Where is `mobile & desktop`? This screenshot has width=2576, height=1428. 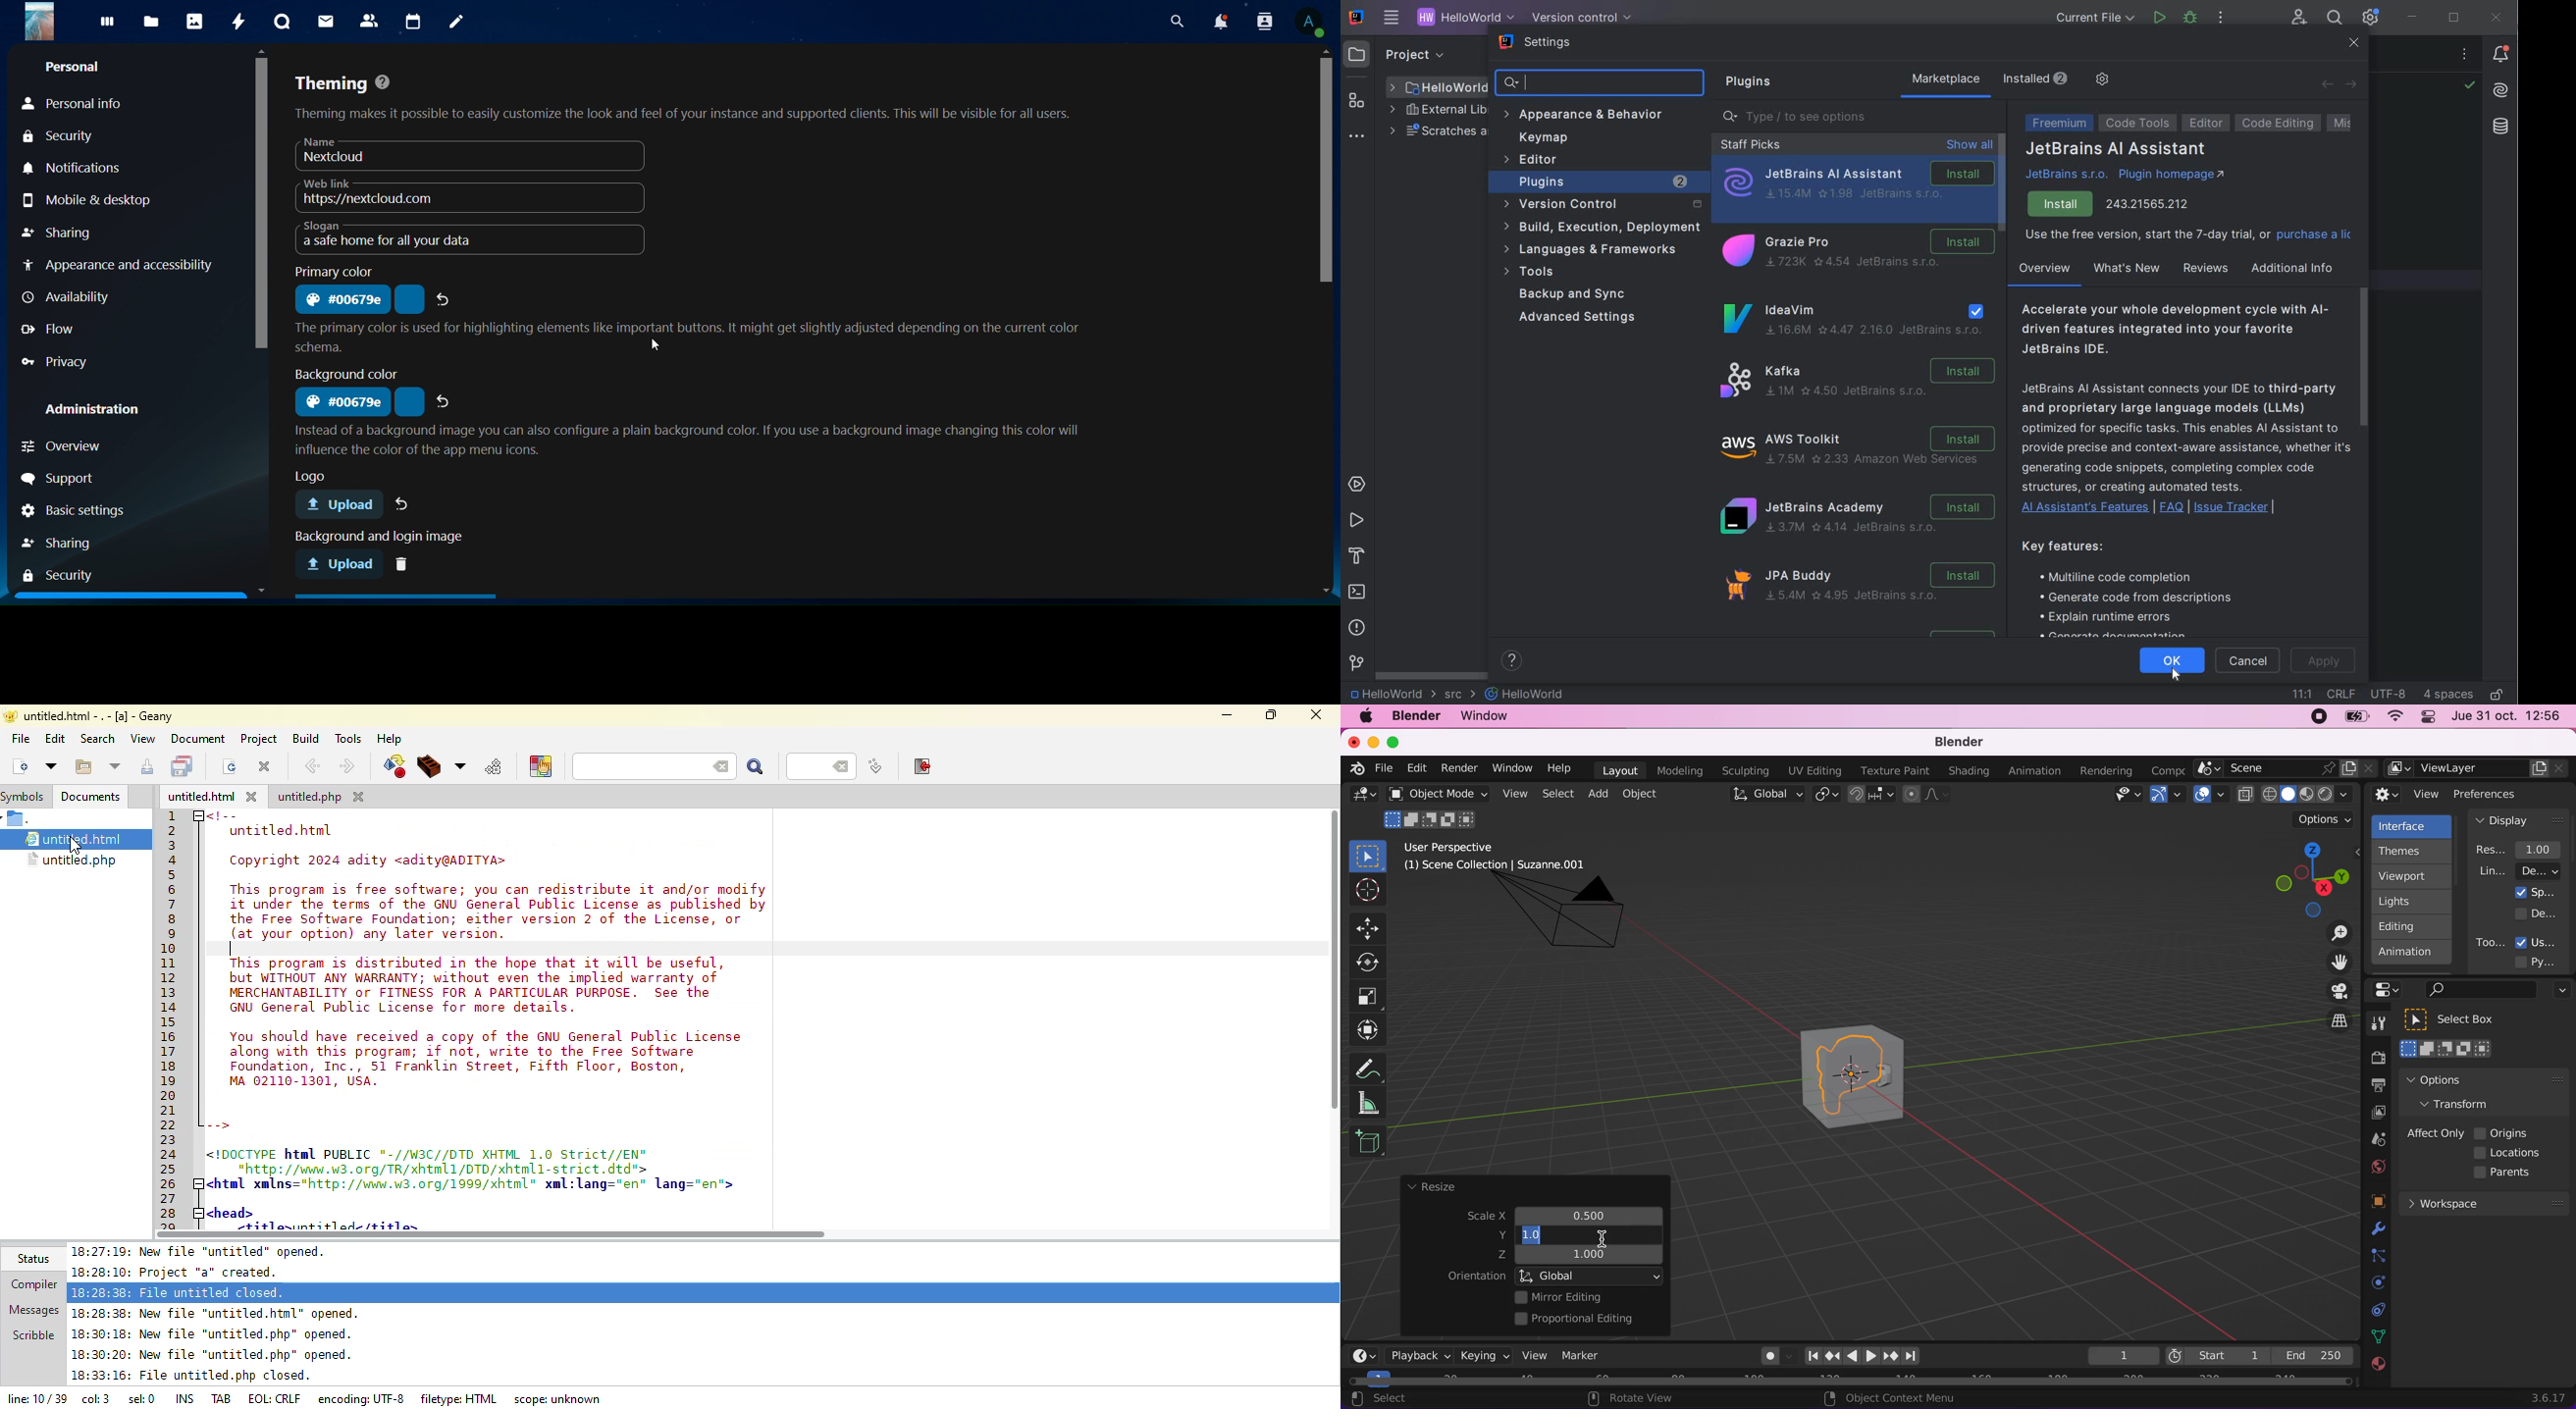
mobile & desktop is located at coordinates (108, 200).